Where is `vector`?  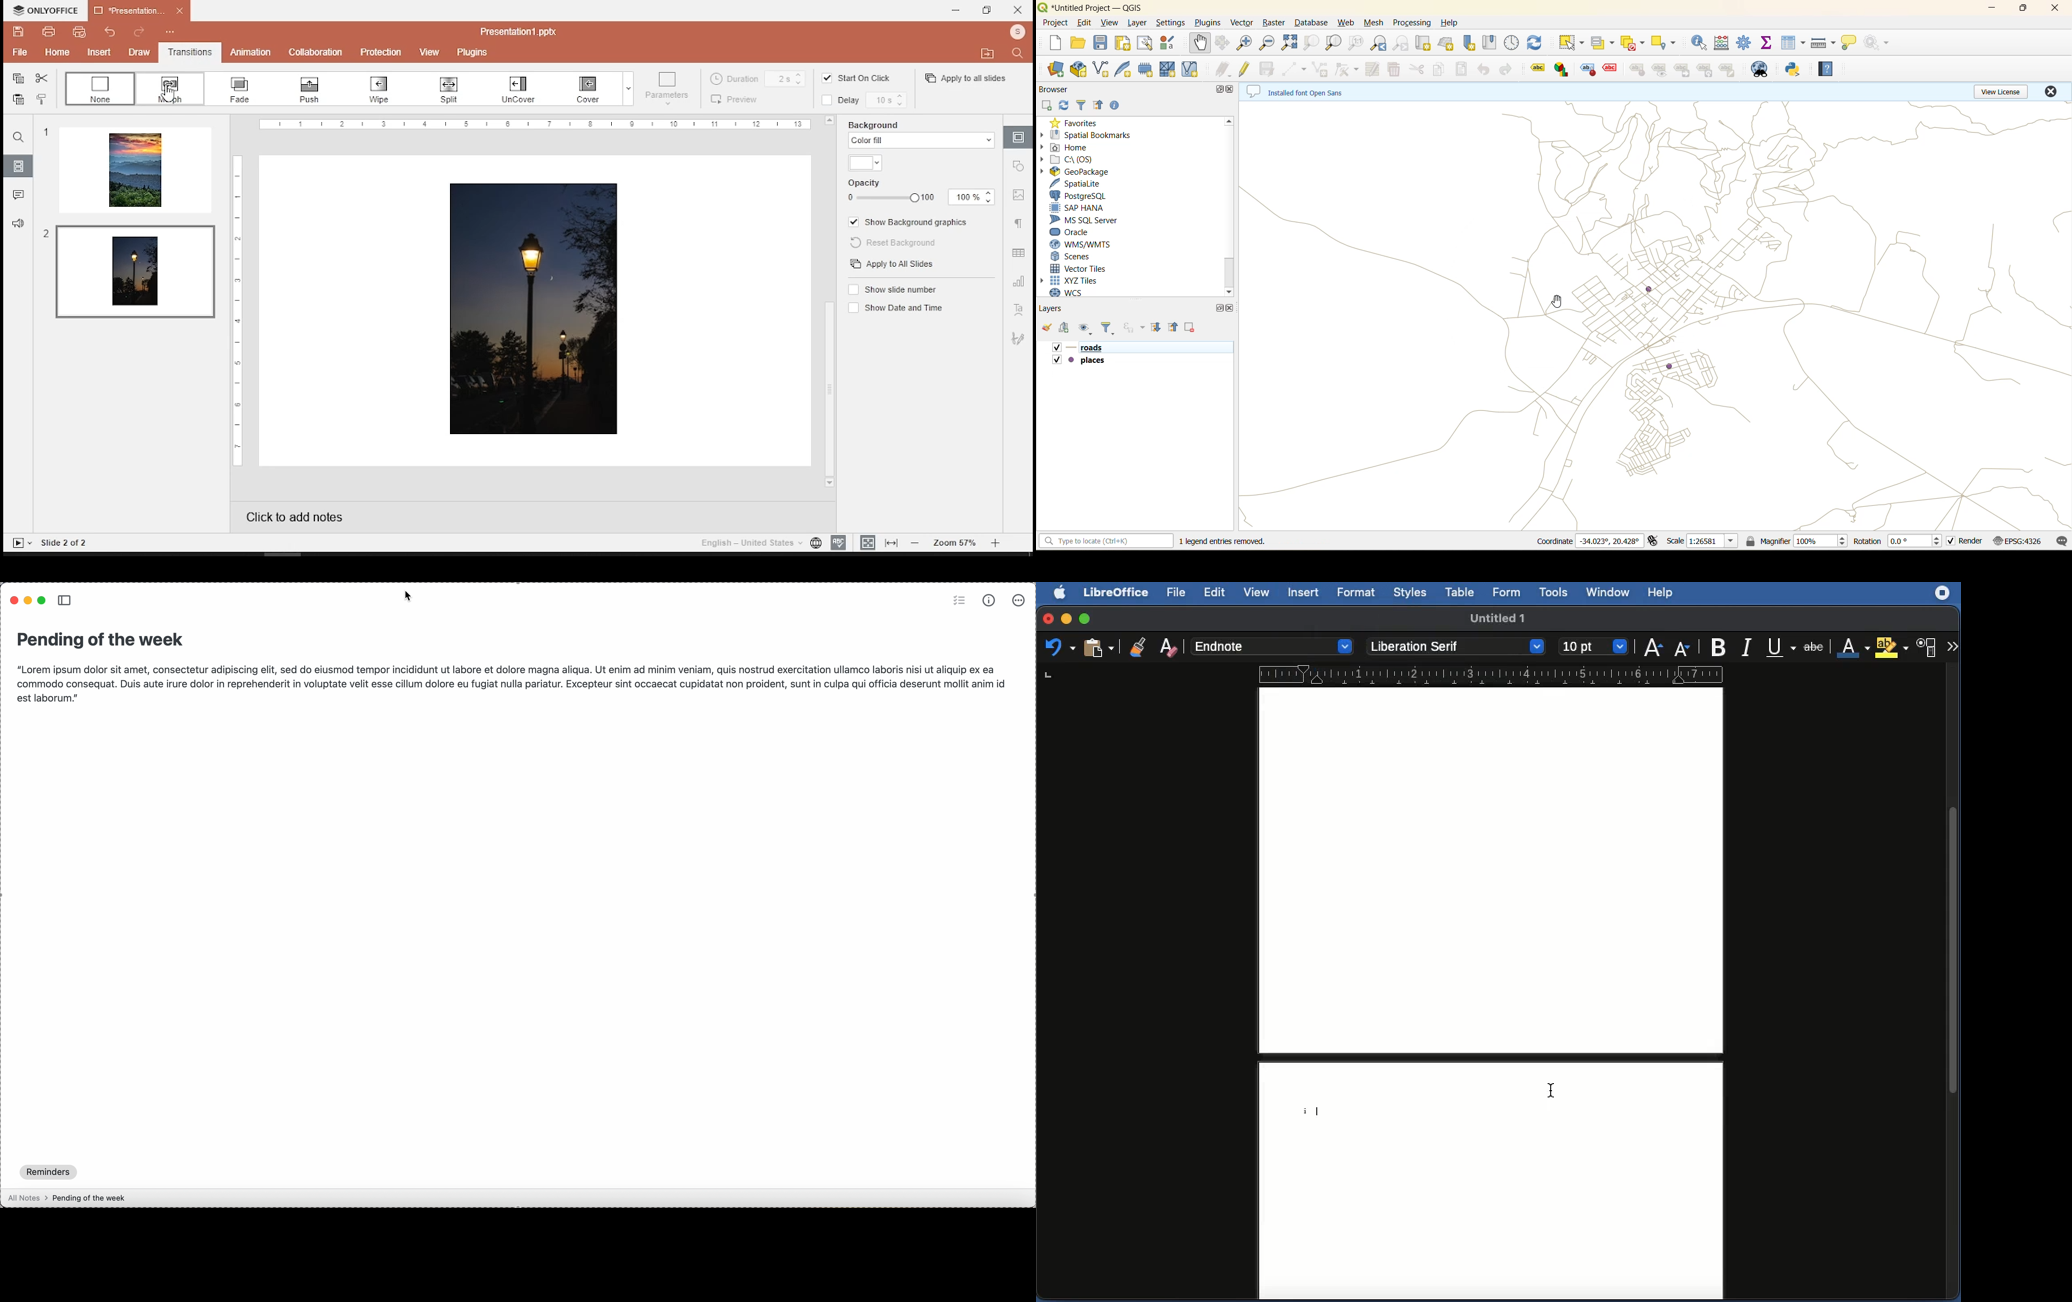 vector is located at coordinates (1241, 23).